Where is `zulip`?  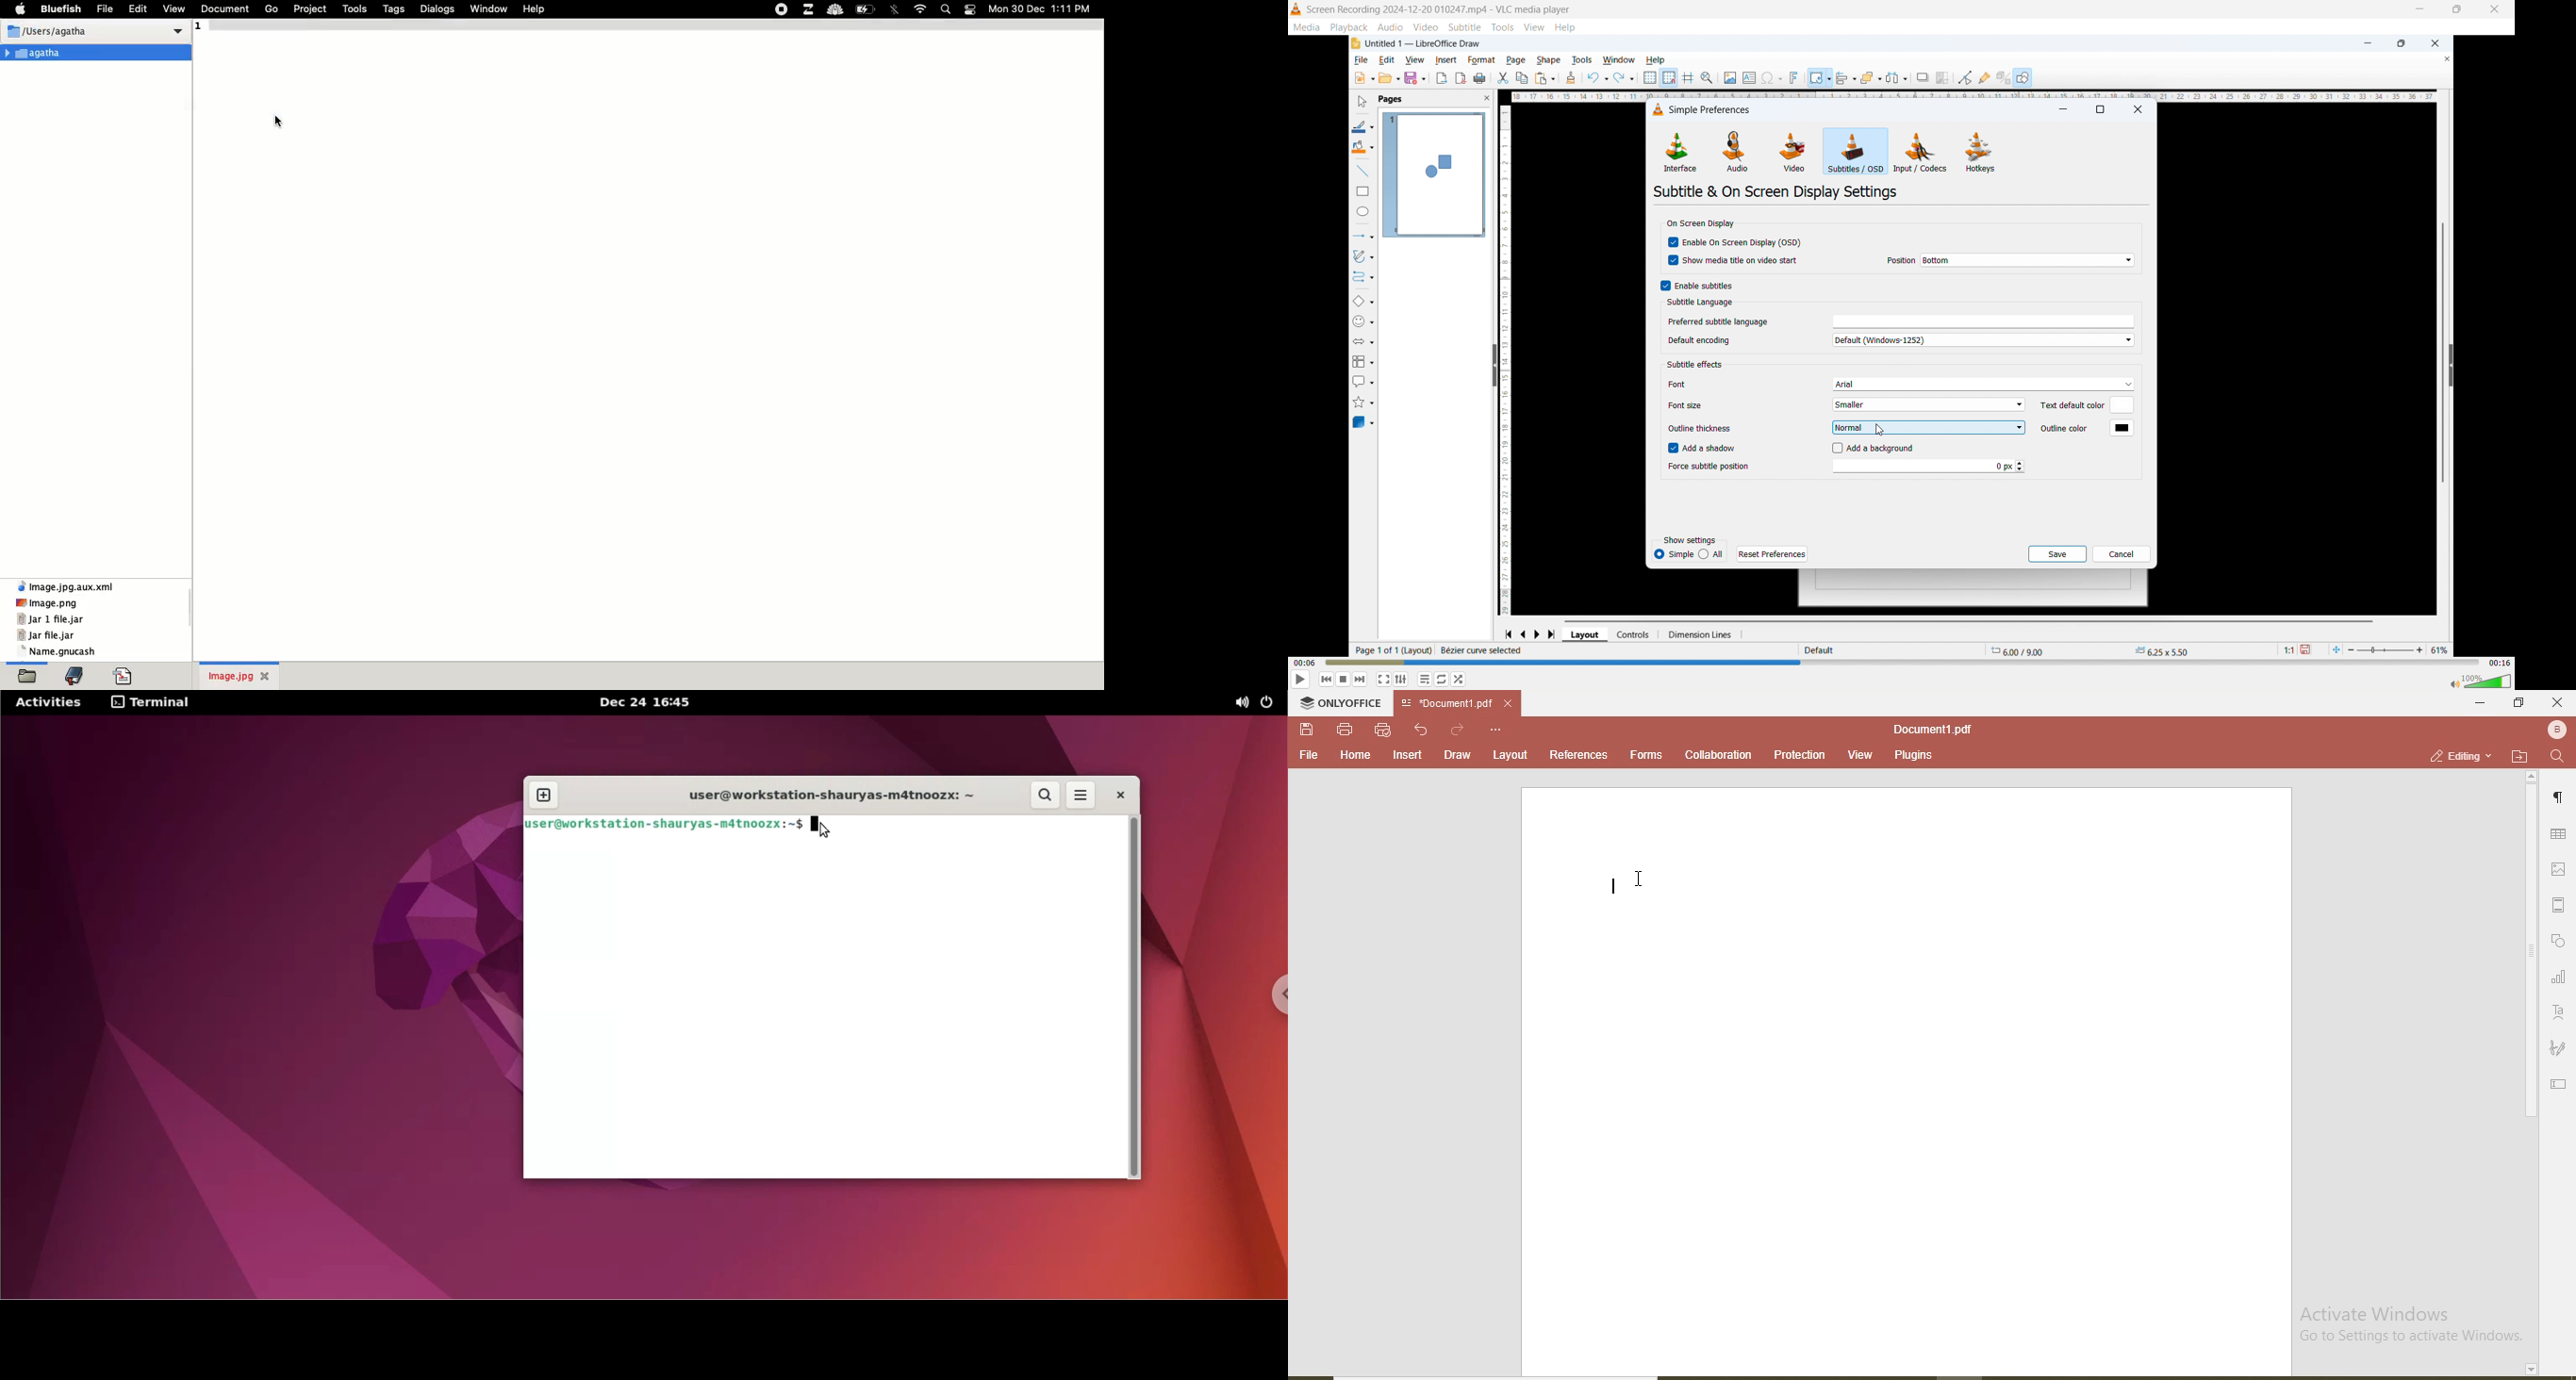 zulip is located at coordinates (810, 9).